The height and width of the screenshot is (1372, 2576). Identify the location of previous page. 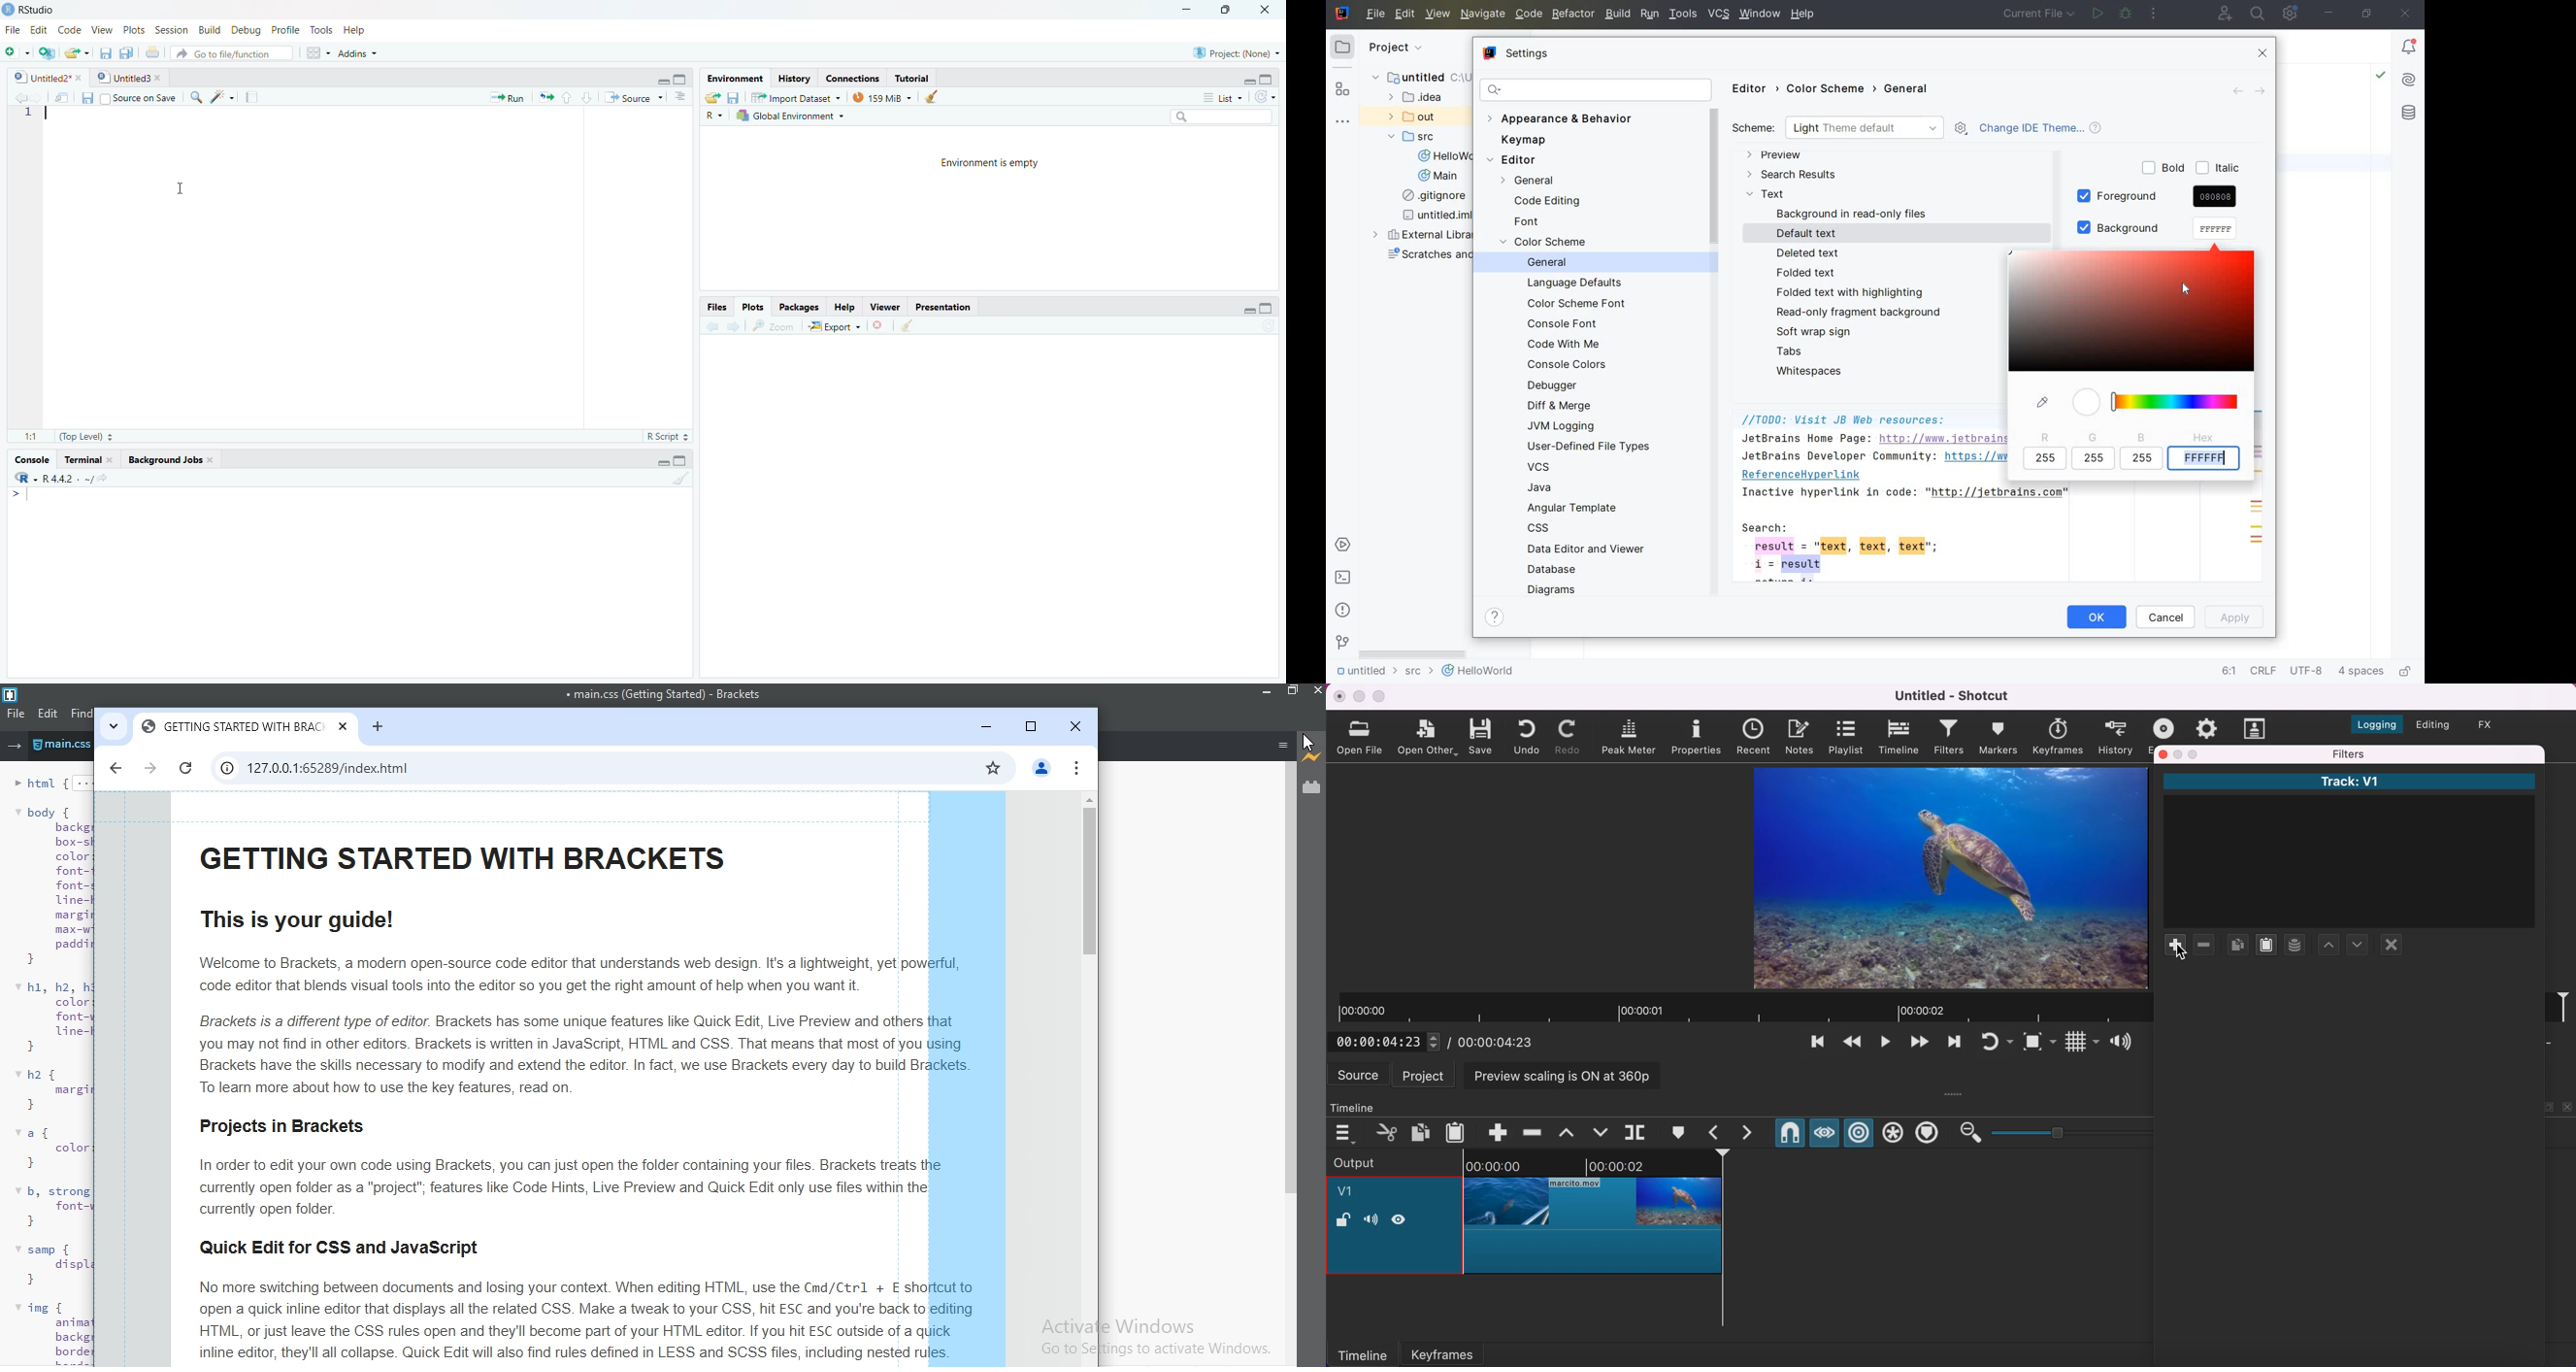
(115, 770).